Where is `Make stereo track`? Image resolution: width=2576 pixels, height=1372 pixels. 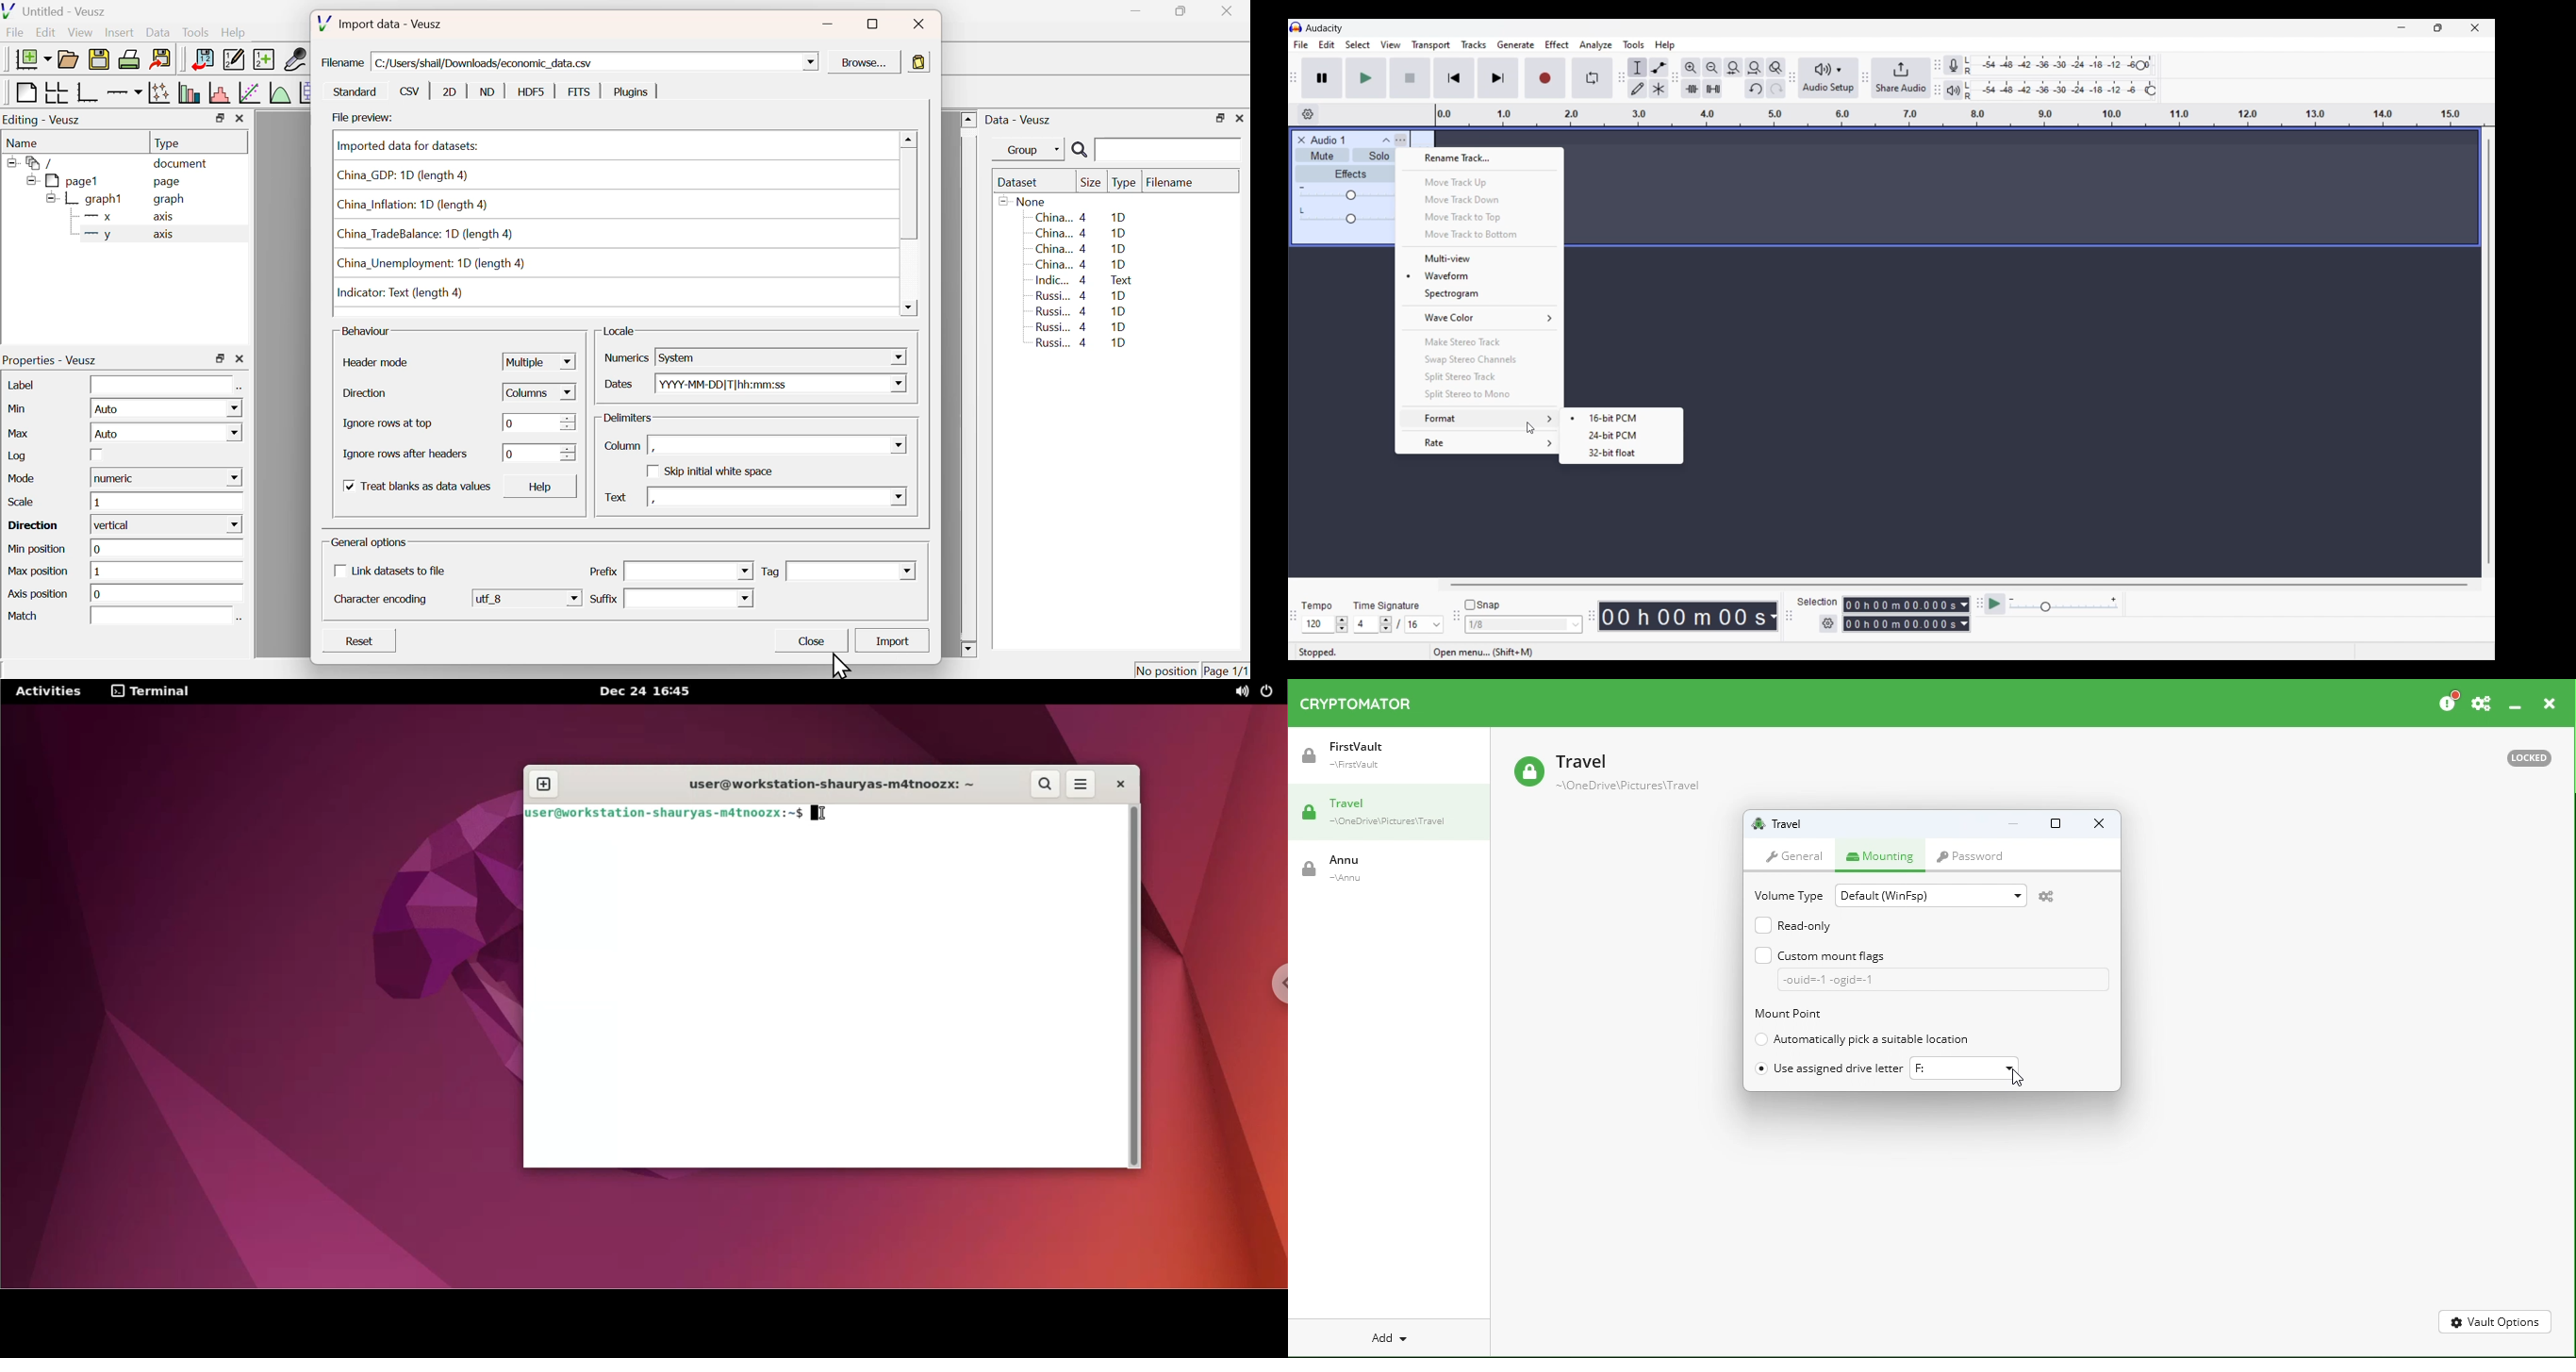 Make stereo track is located at coordinates (1480, 341).